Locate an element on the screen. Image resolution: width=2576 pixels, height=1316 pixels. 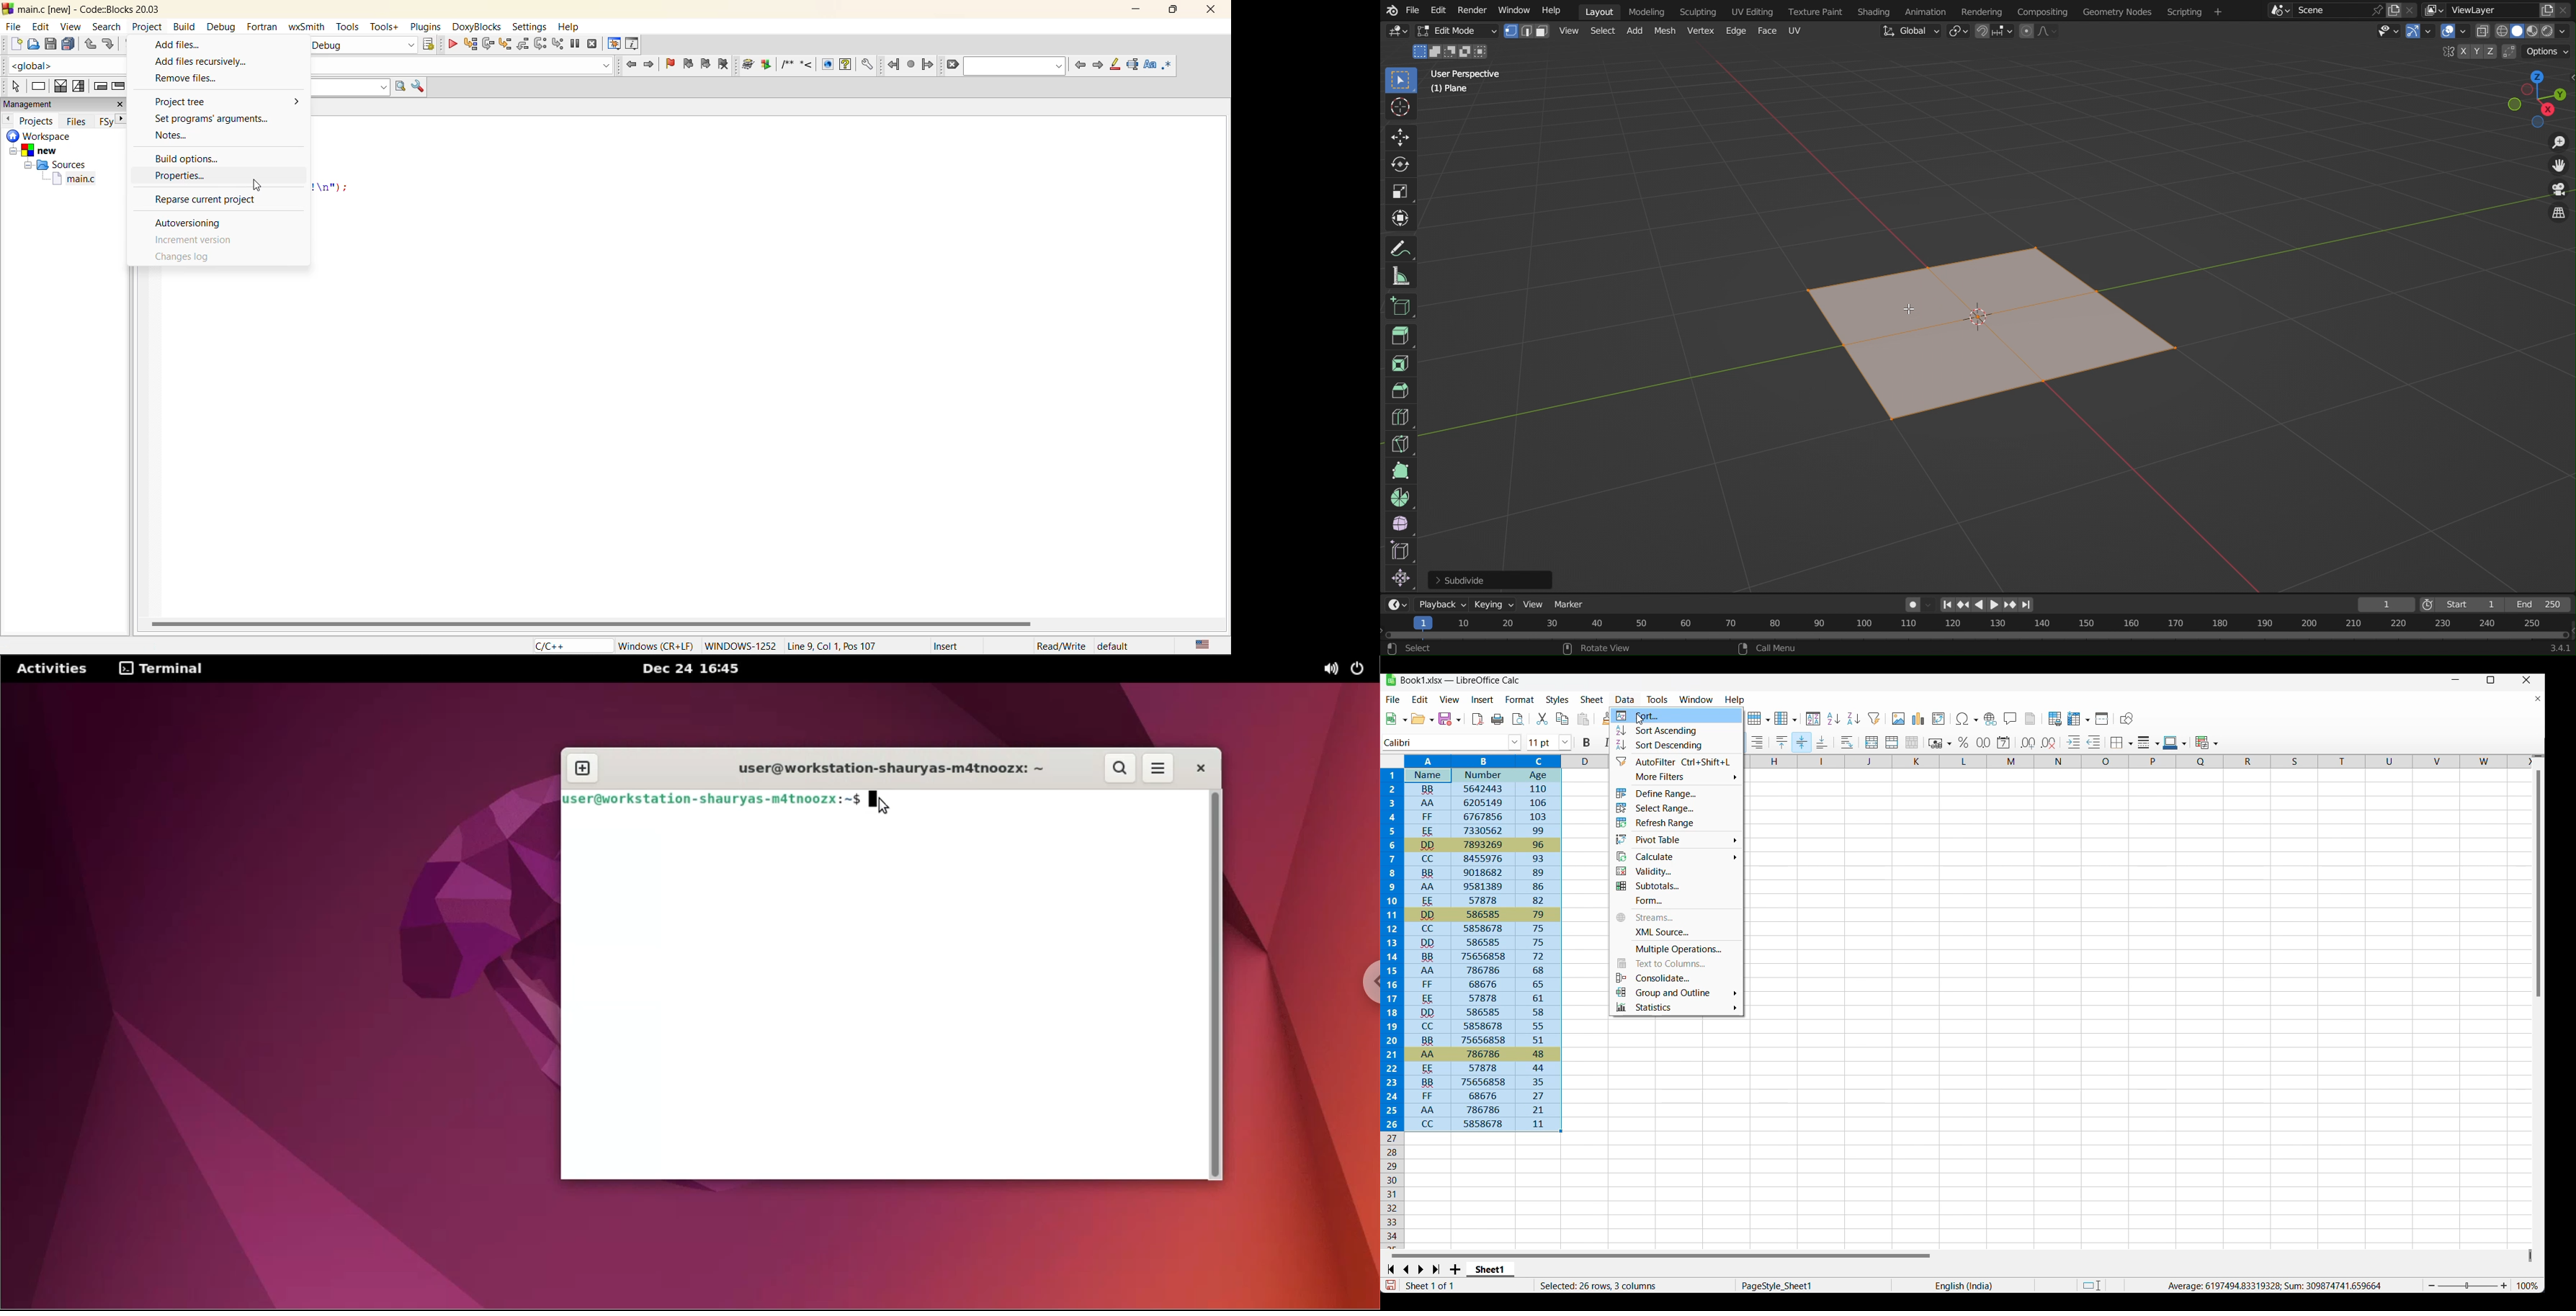
End is located at coordinates (2538, 606).